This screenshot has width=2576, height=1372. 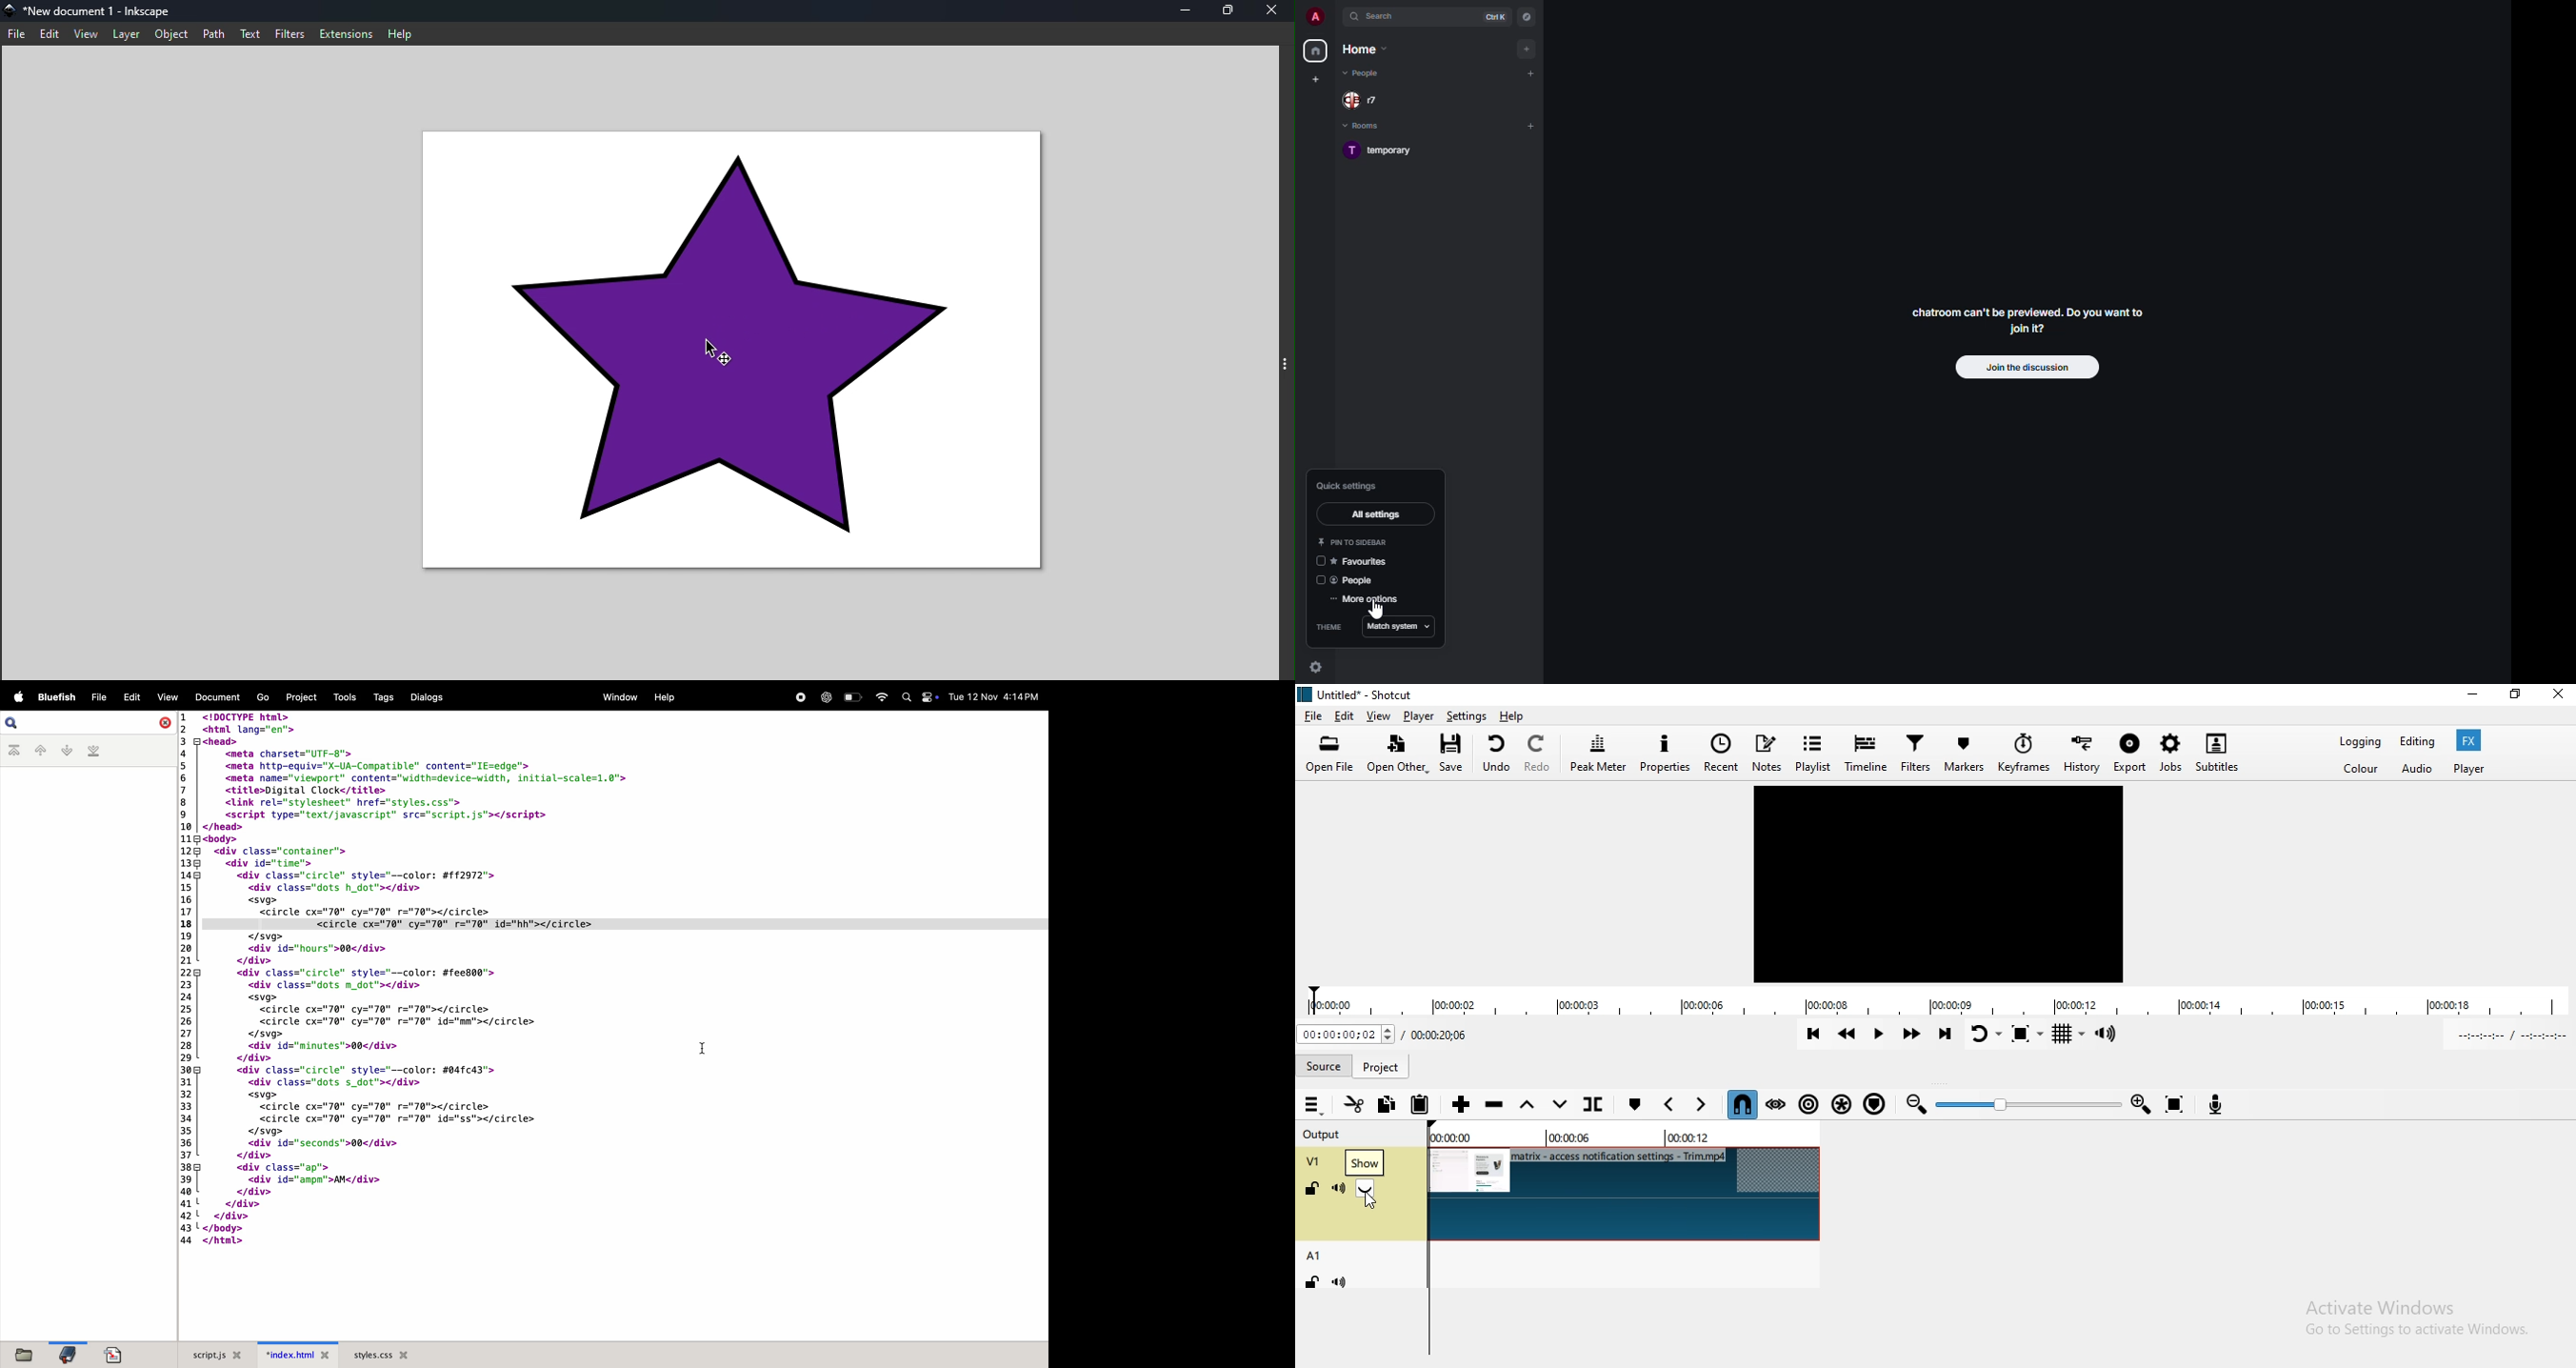 I want to click on Skip to previous, so click(x=1810, y=1035).